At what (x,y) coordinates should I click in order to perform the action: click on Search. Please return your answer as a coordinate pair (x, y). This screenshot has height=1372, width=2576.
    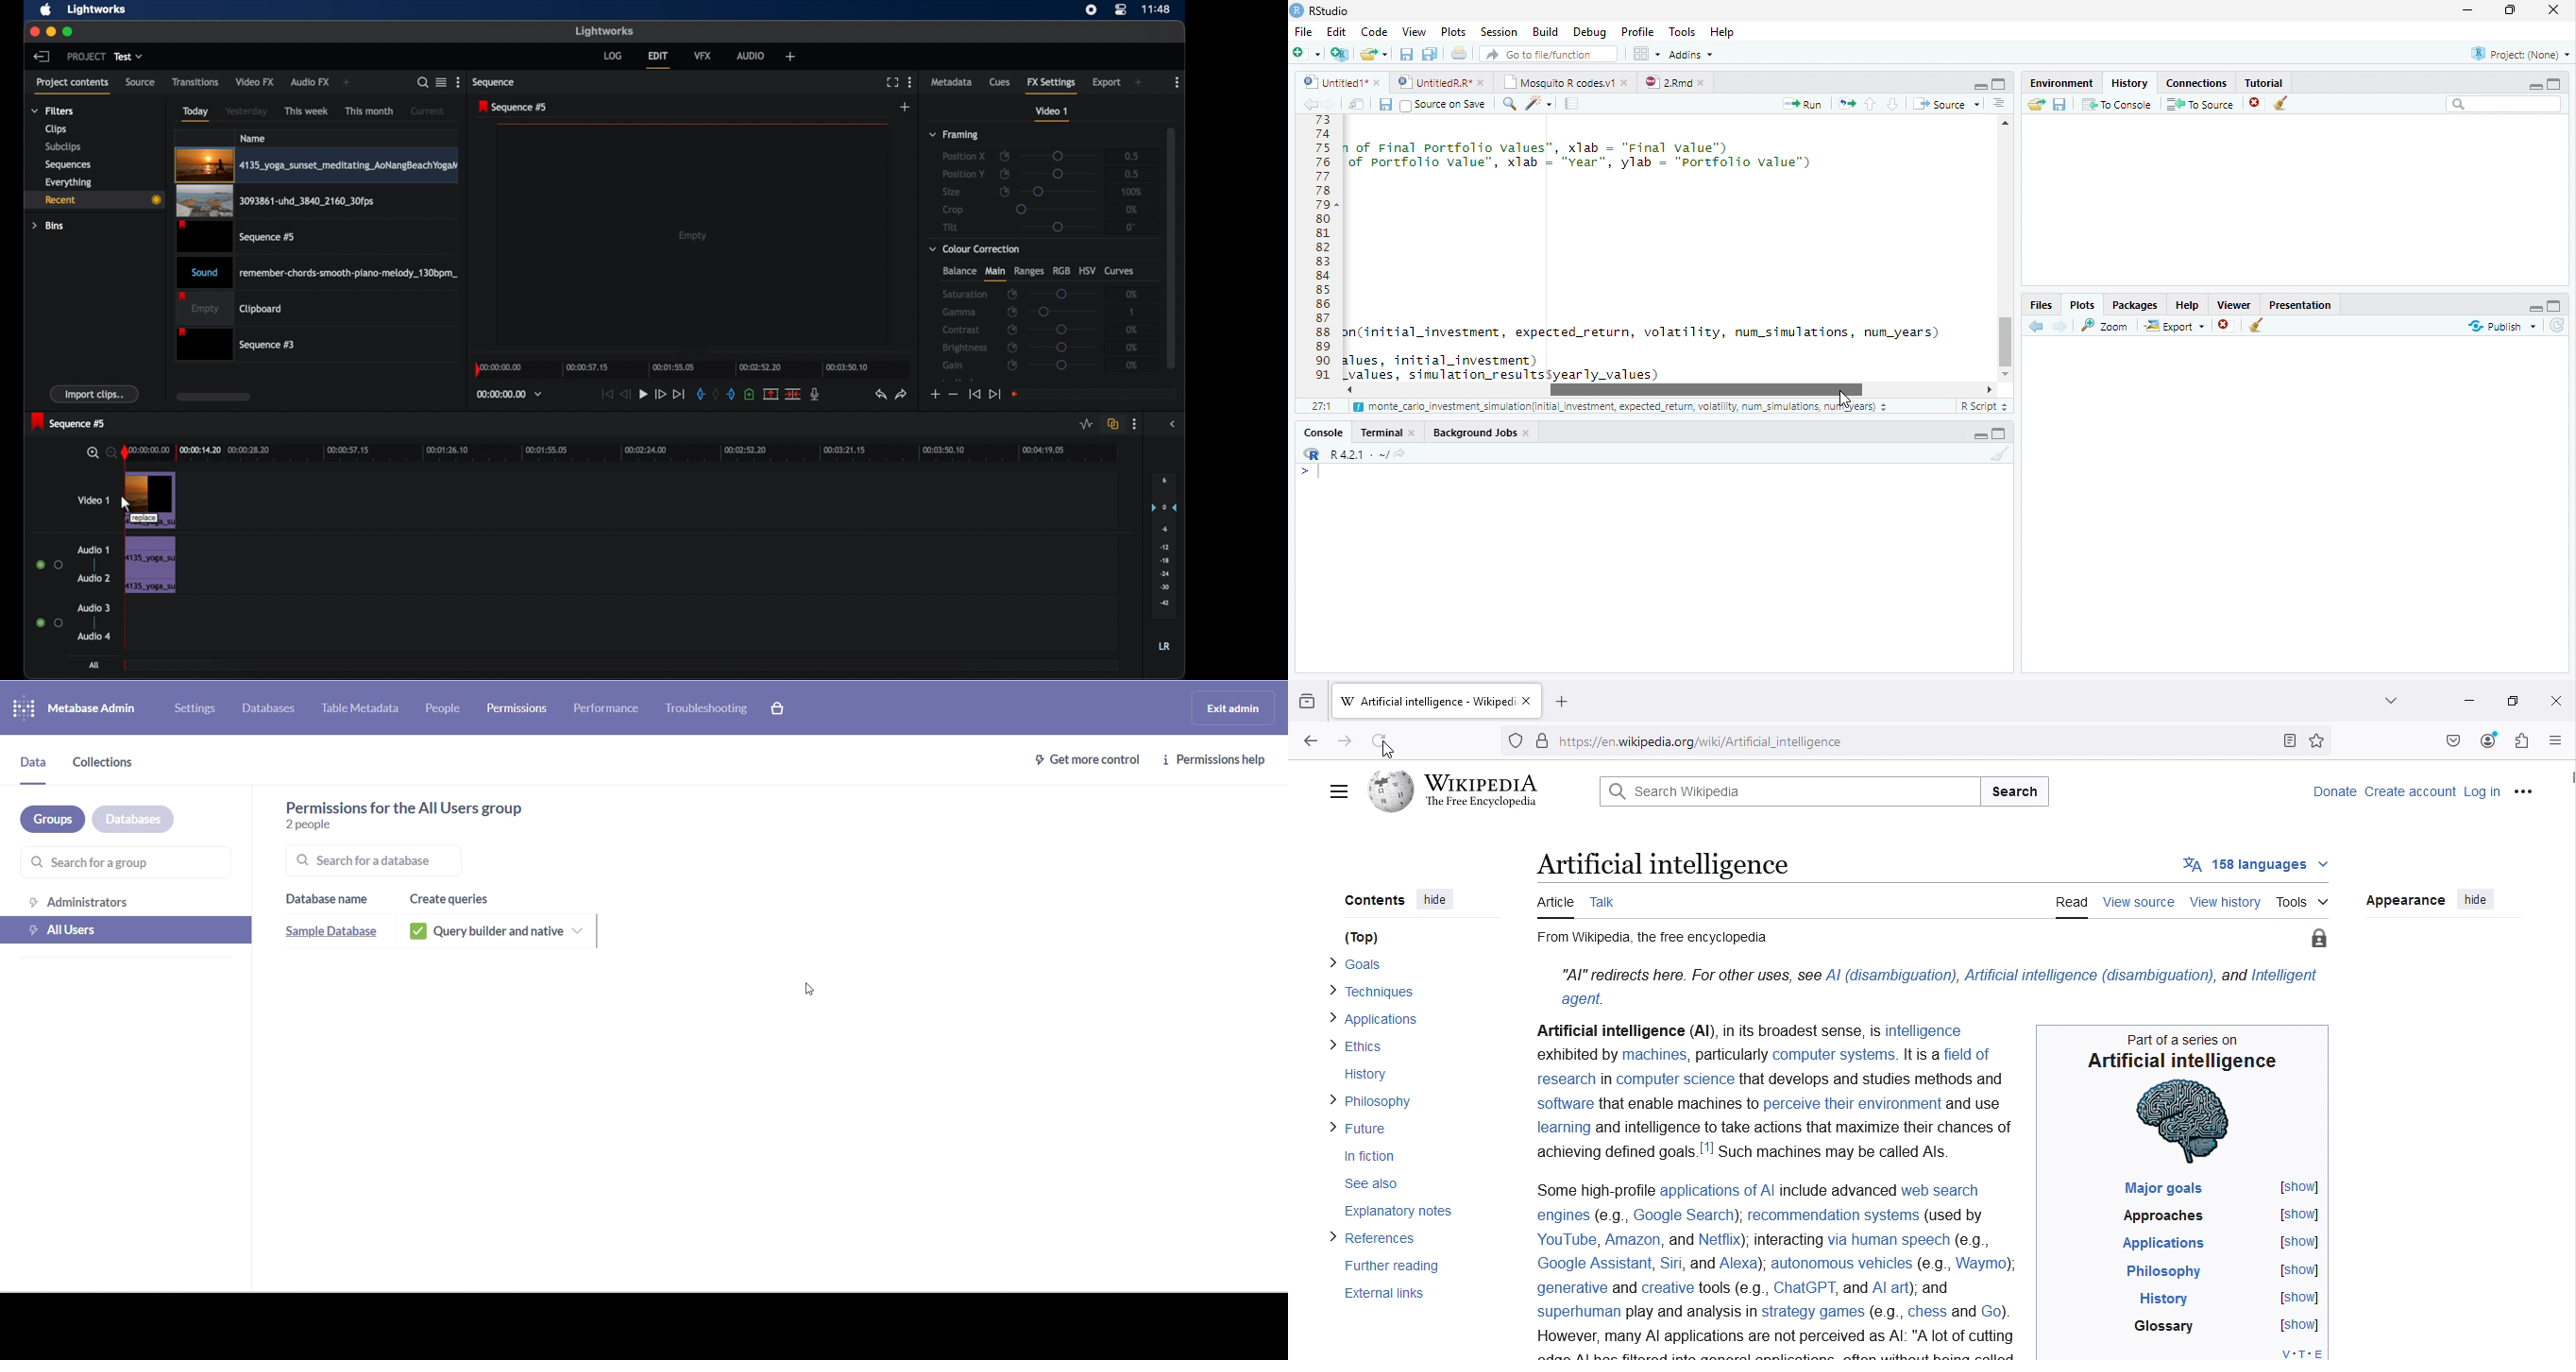
    Looking at the image, I should click on (2017, 791).